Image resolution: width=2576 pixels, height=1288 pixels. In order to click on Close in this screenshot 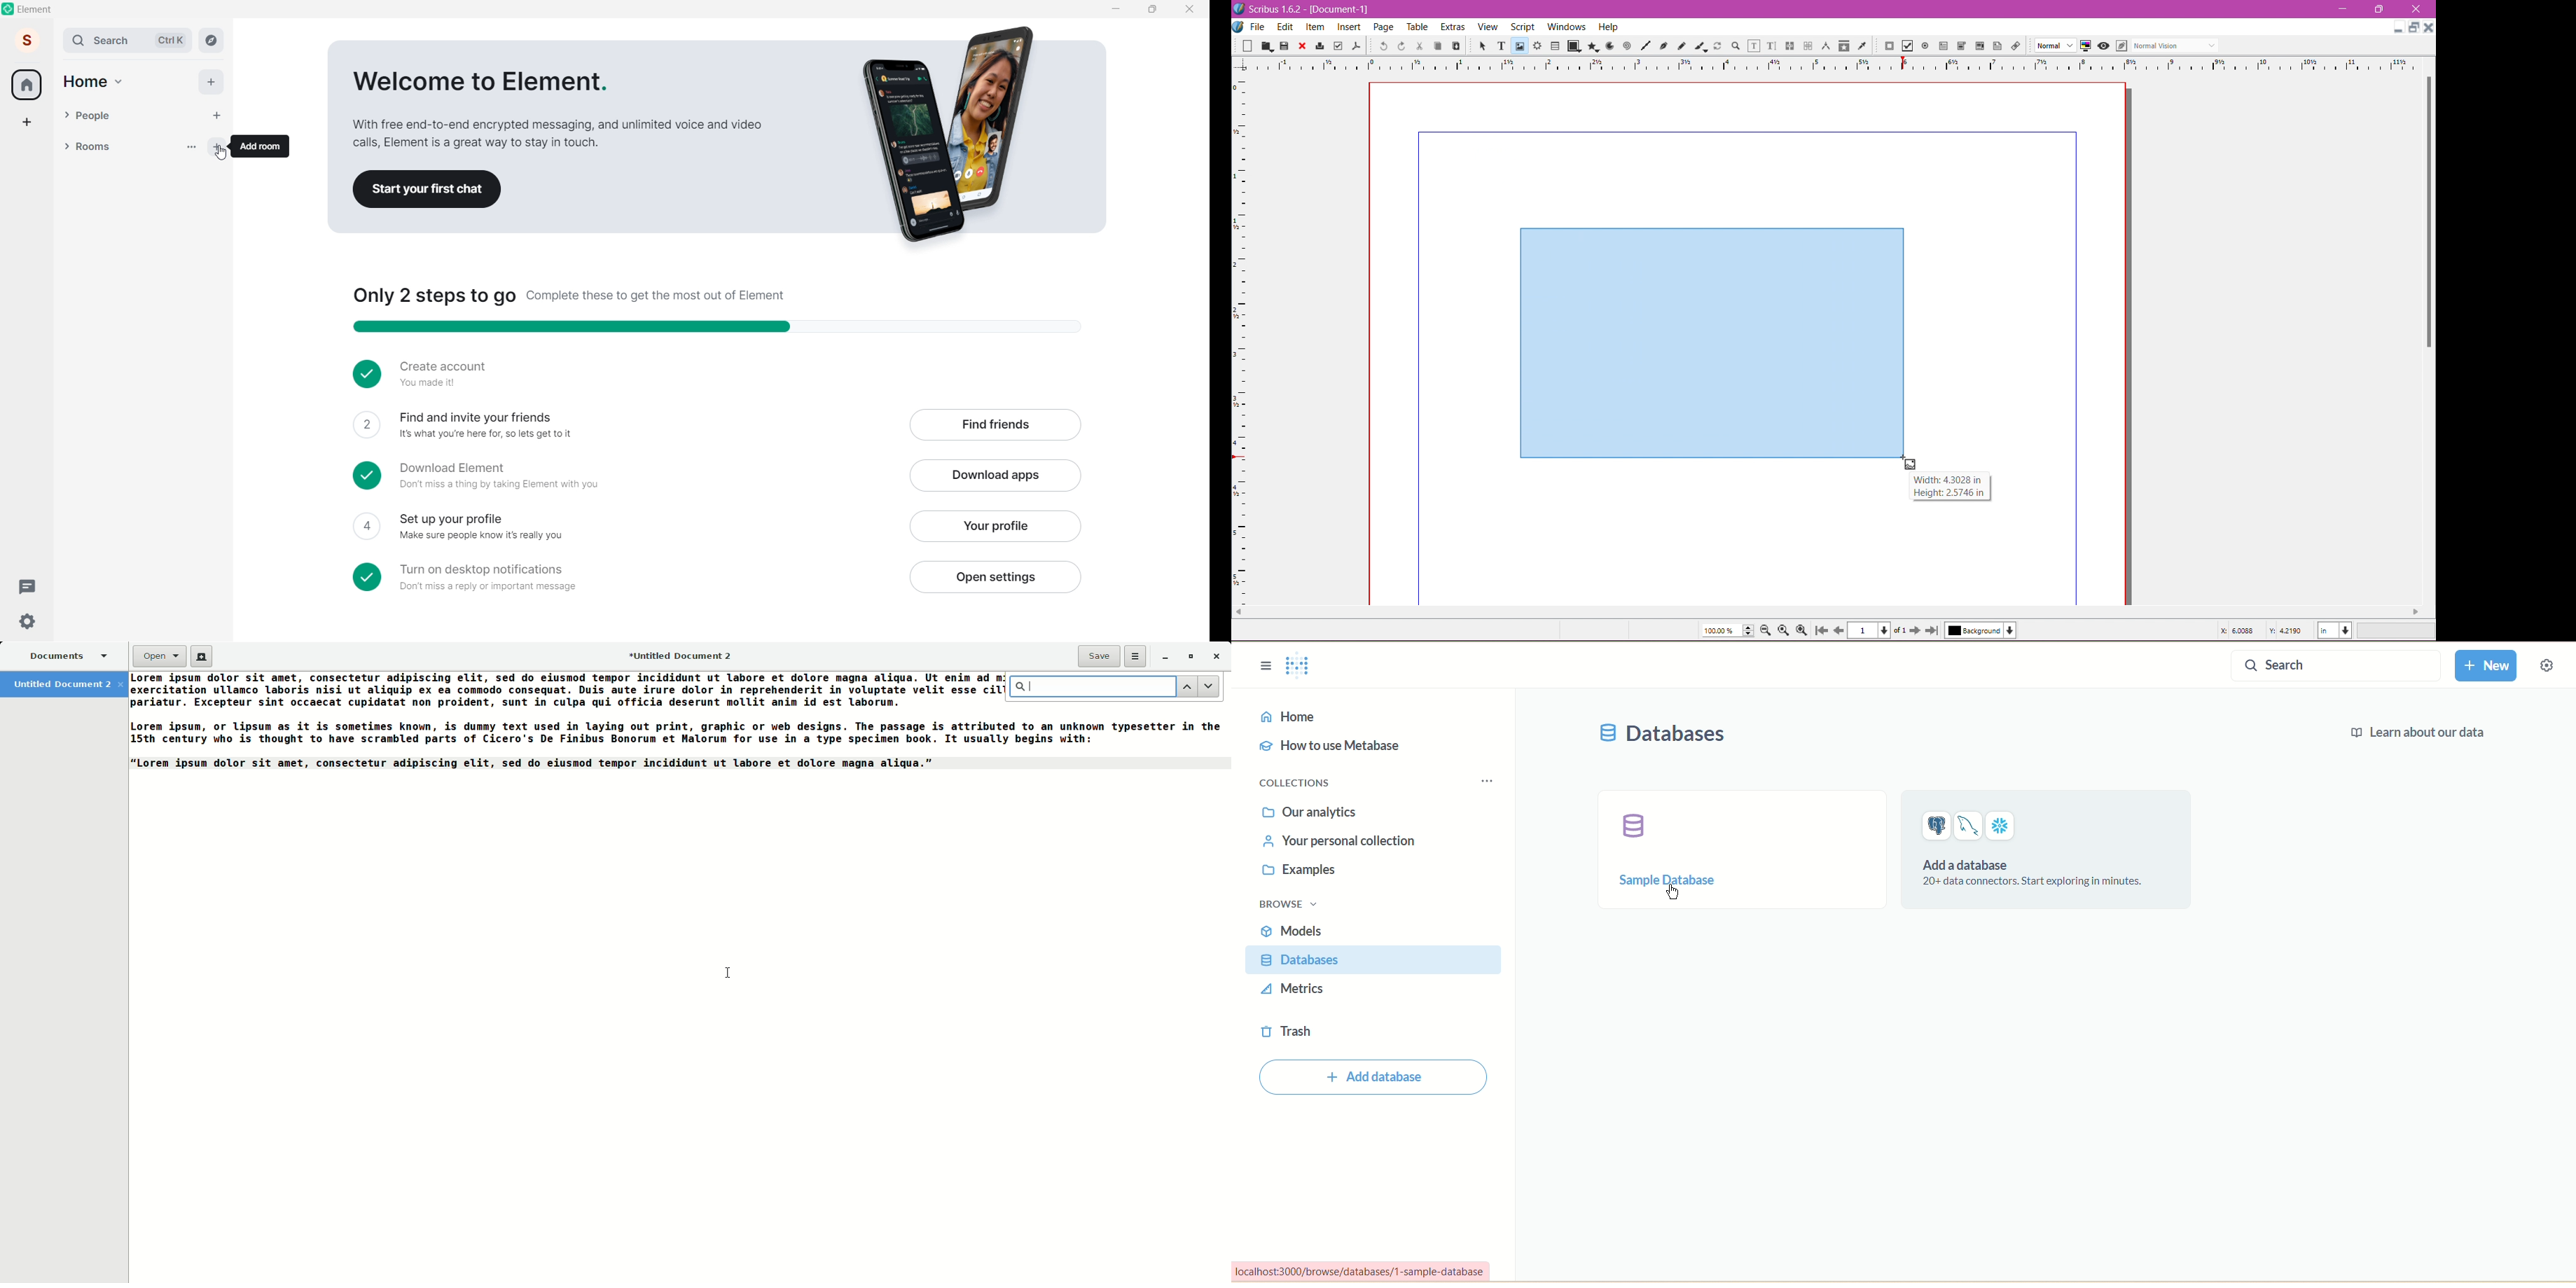, I will do `click(1302, 46)`.